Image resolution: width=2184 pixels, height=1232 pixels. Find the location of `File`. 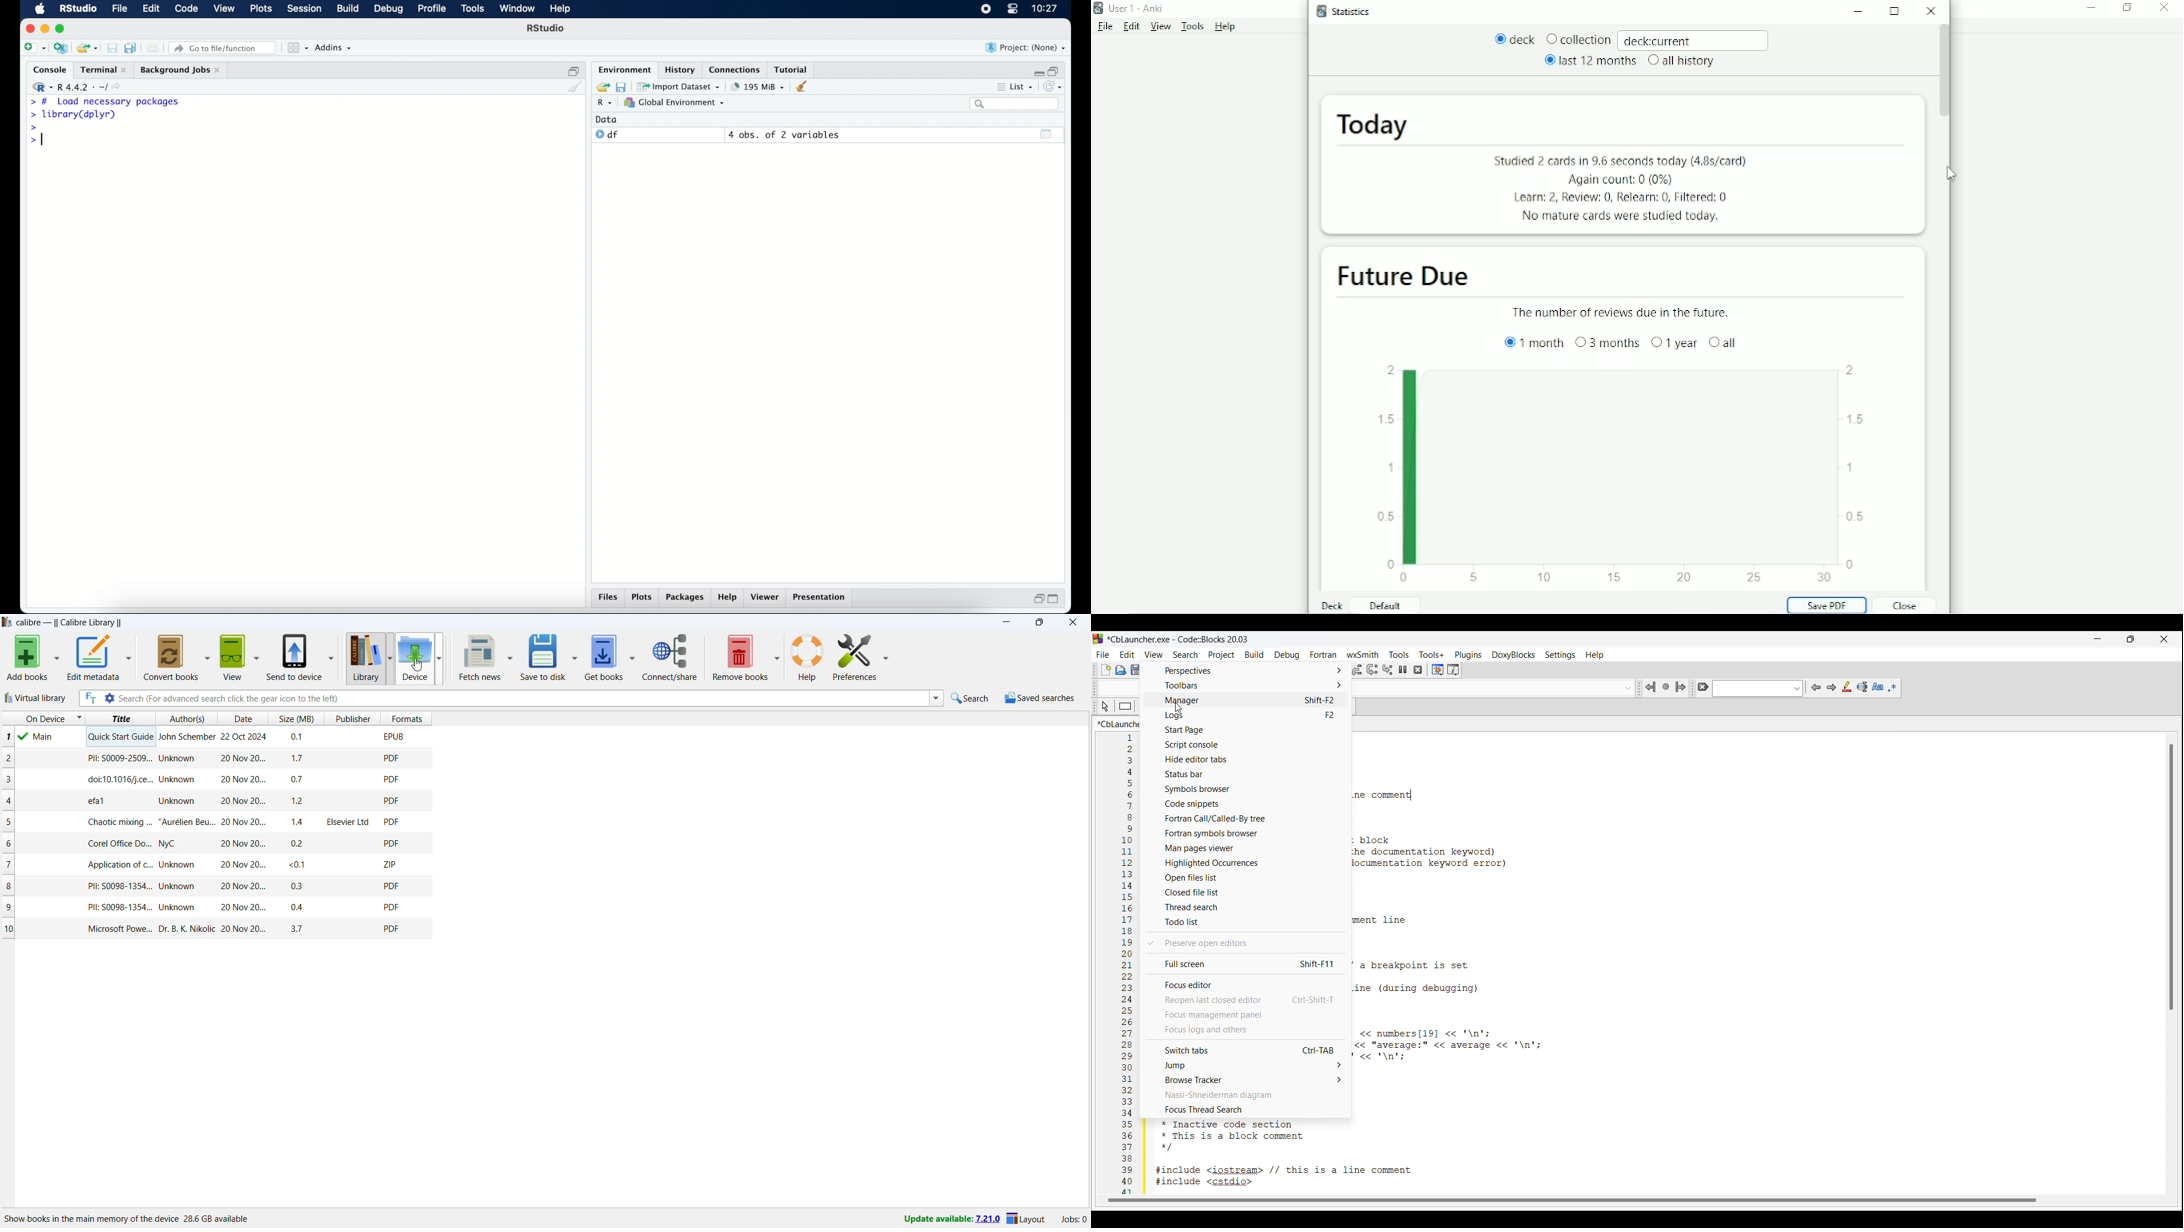

File is located at coordinates (1104, 27).